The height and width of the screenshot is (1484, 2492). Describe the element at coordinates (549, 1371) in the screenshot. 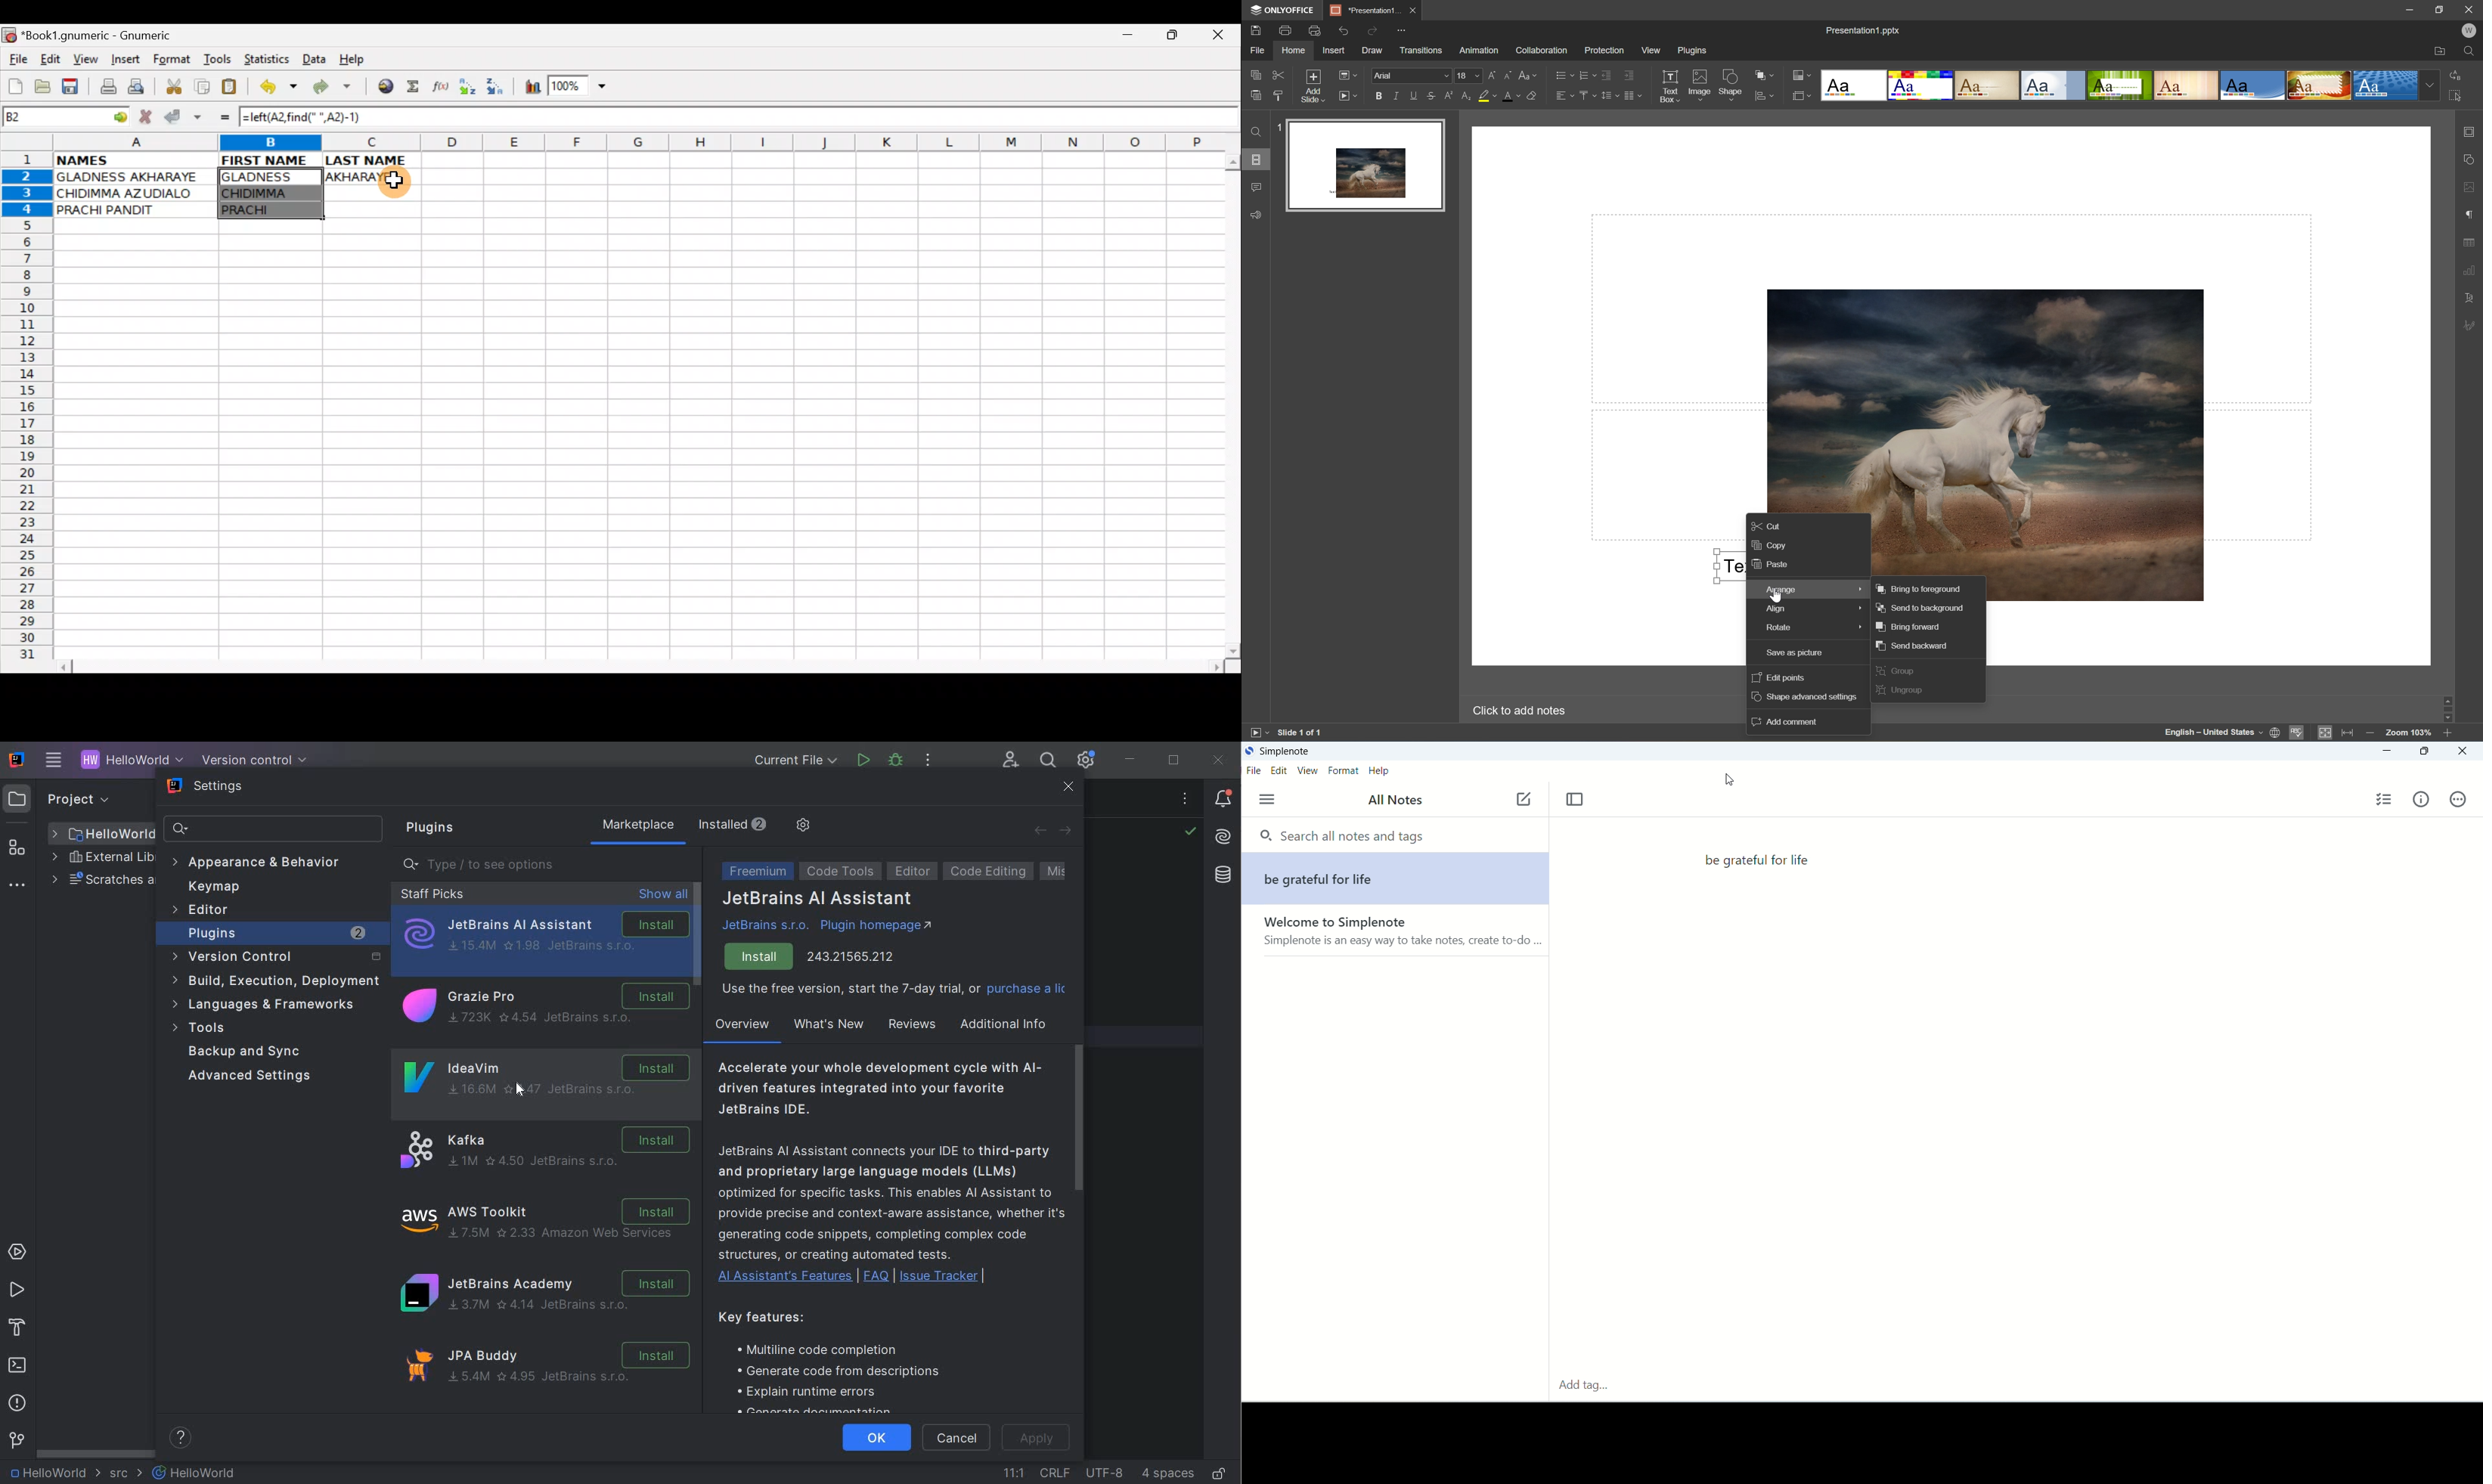

I see `JPA BUDDY Installation` at that location.